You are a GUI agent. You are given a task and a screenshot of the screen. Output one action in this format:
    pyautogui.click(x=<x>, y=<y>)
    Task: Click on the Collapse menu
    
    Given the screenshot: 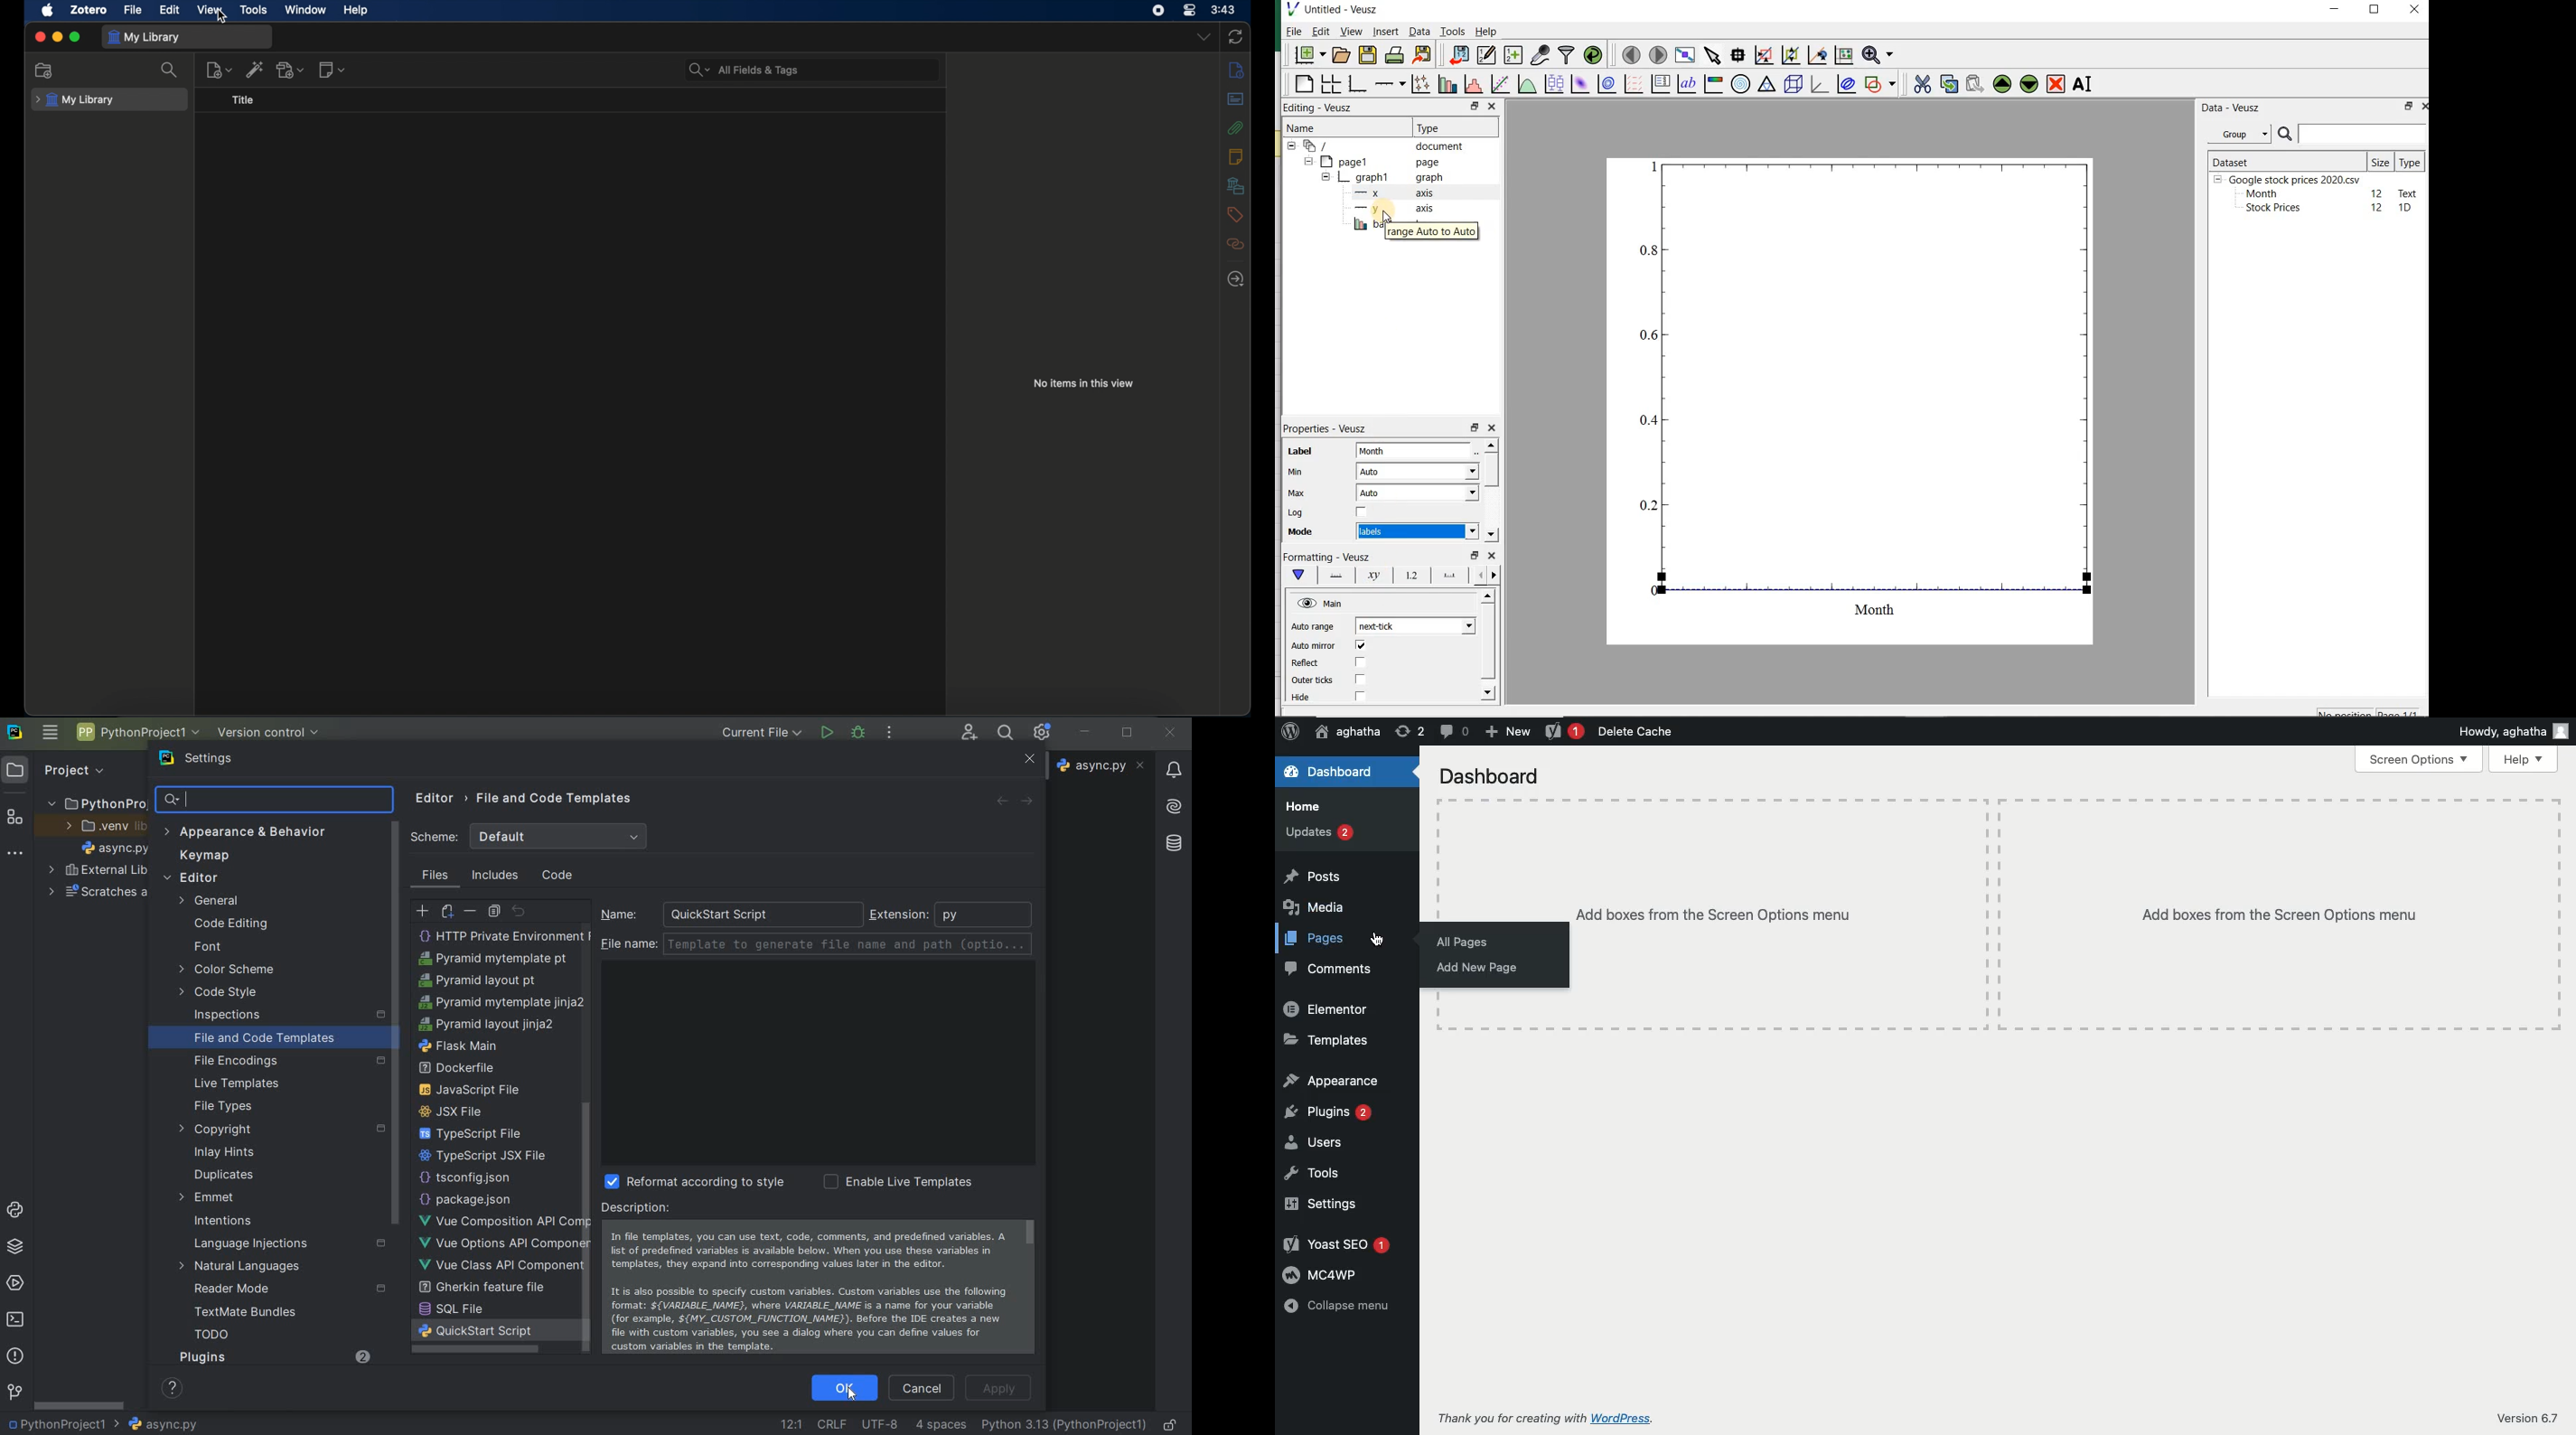 What is the action you would take?
    pyautogui.click(x=1335, y=1307)
    